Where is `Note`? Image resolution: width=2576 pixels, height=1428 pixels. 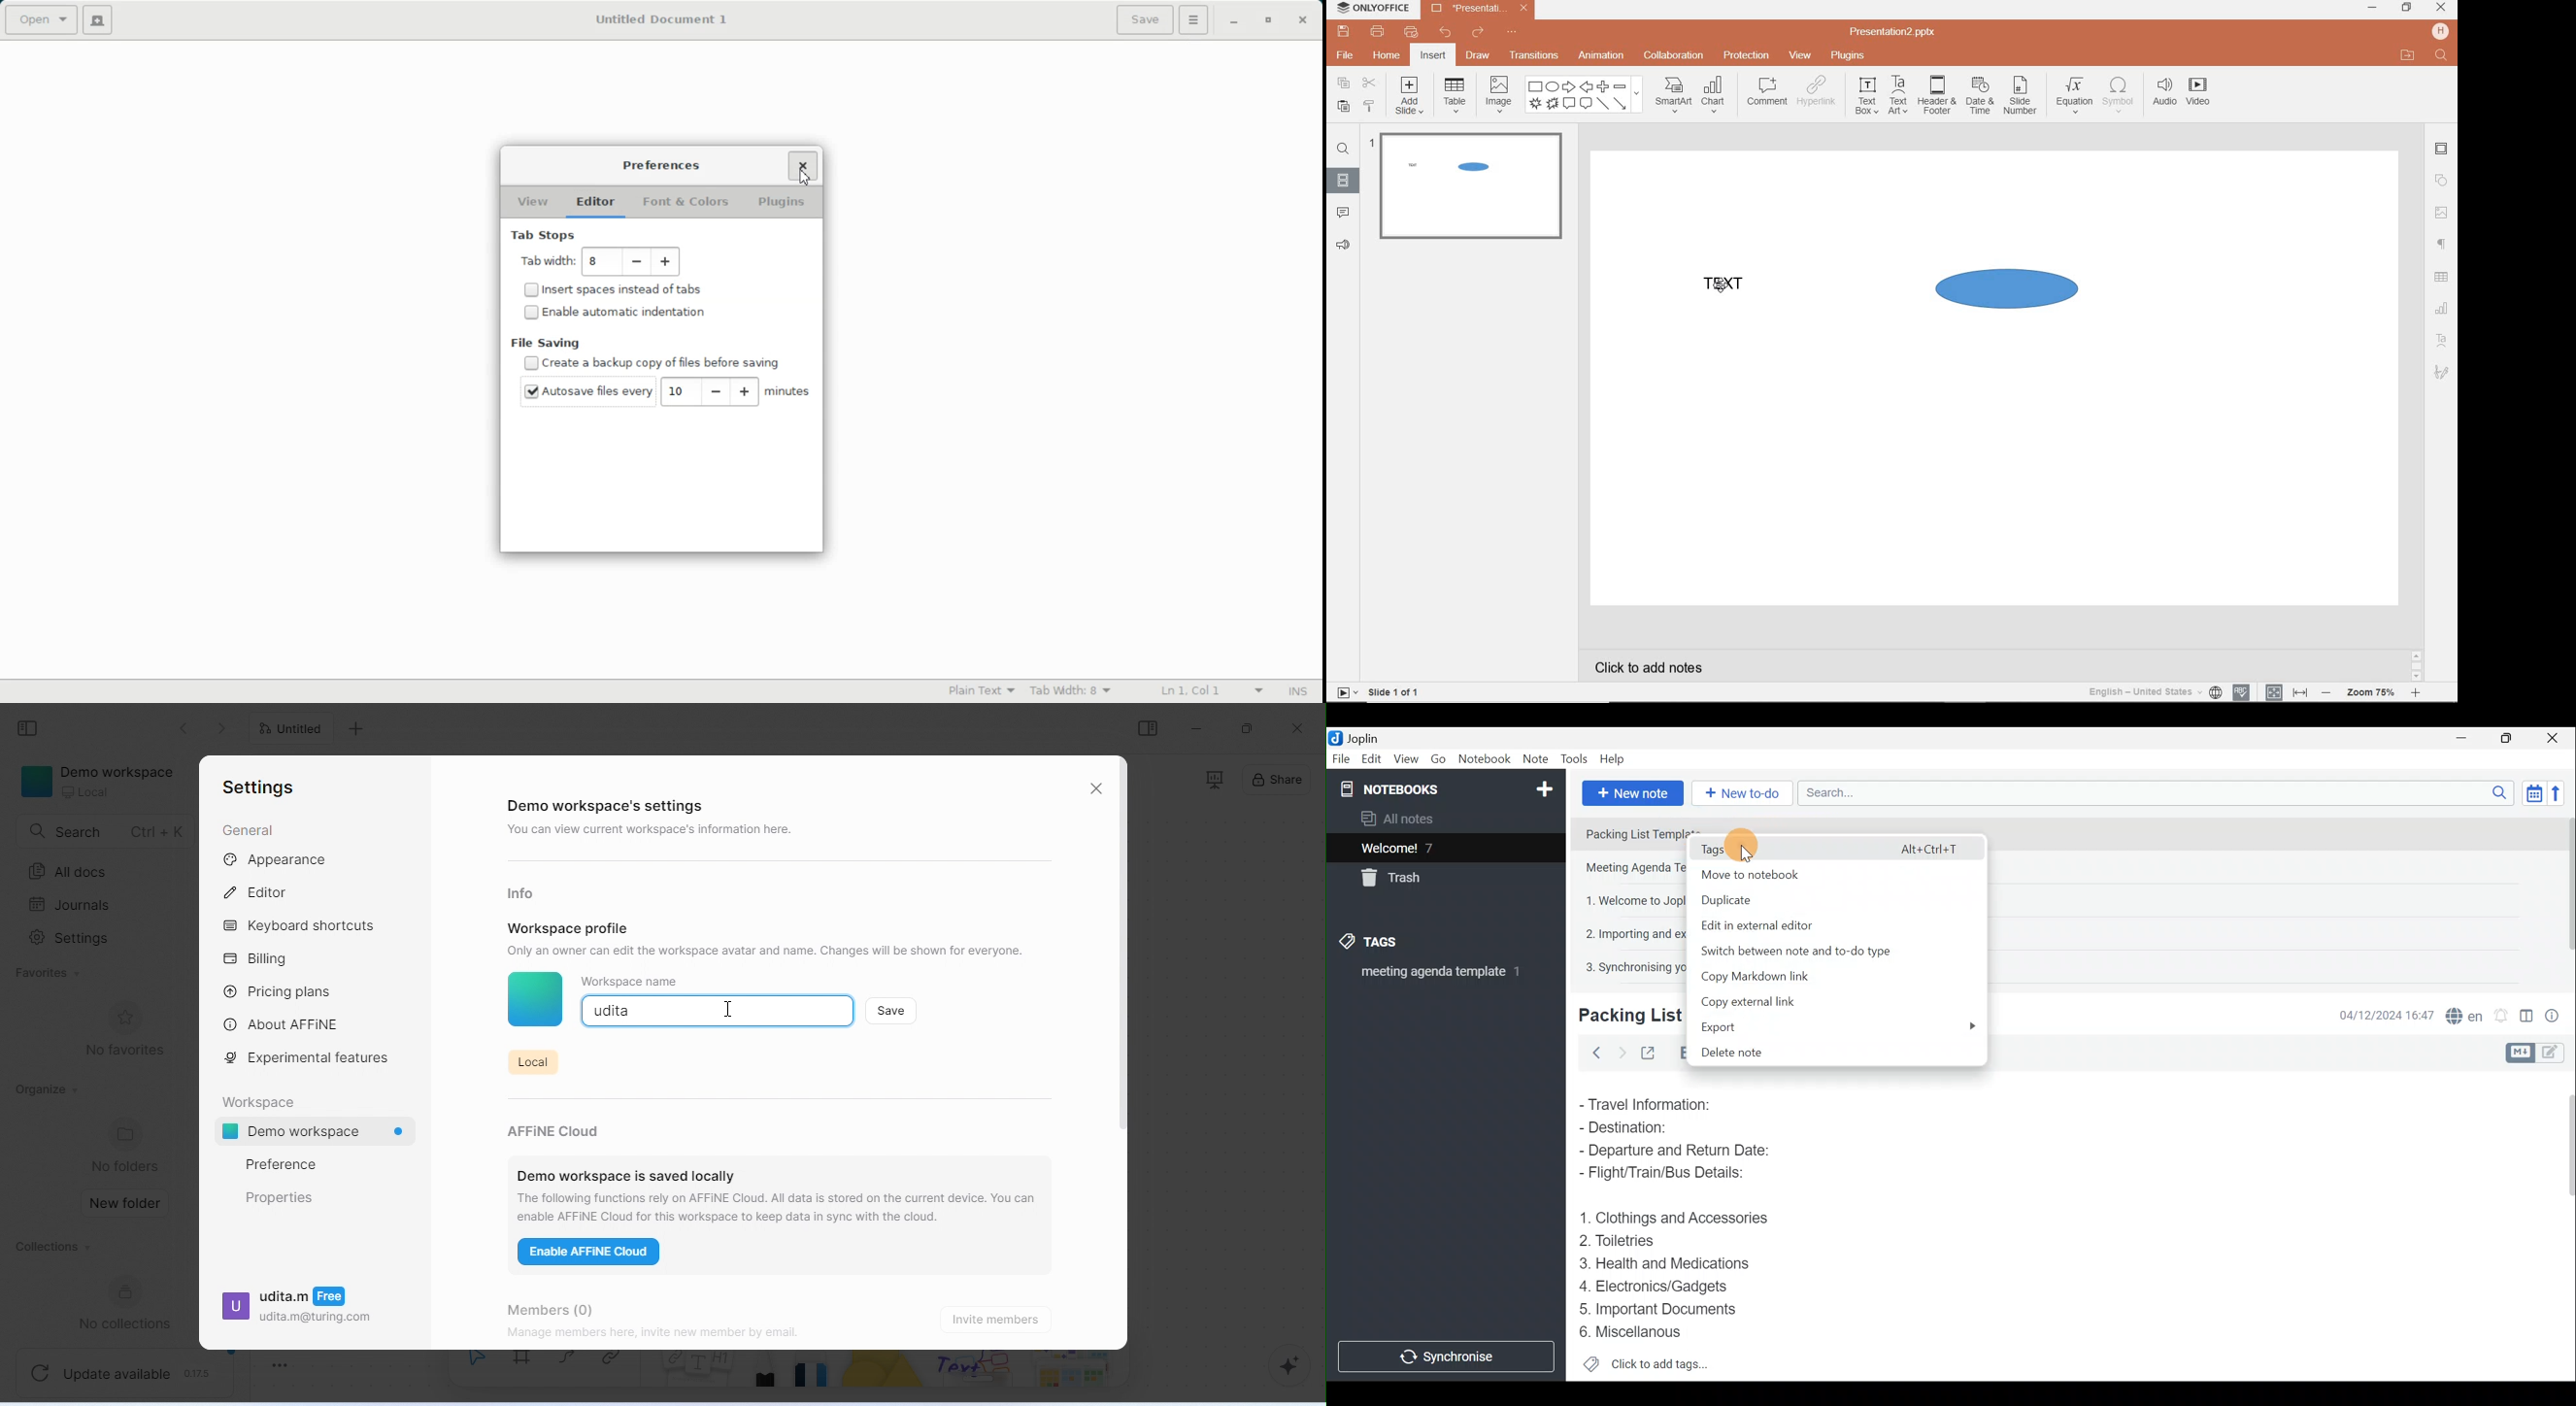
Note is located at coordinates (1535, 760).